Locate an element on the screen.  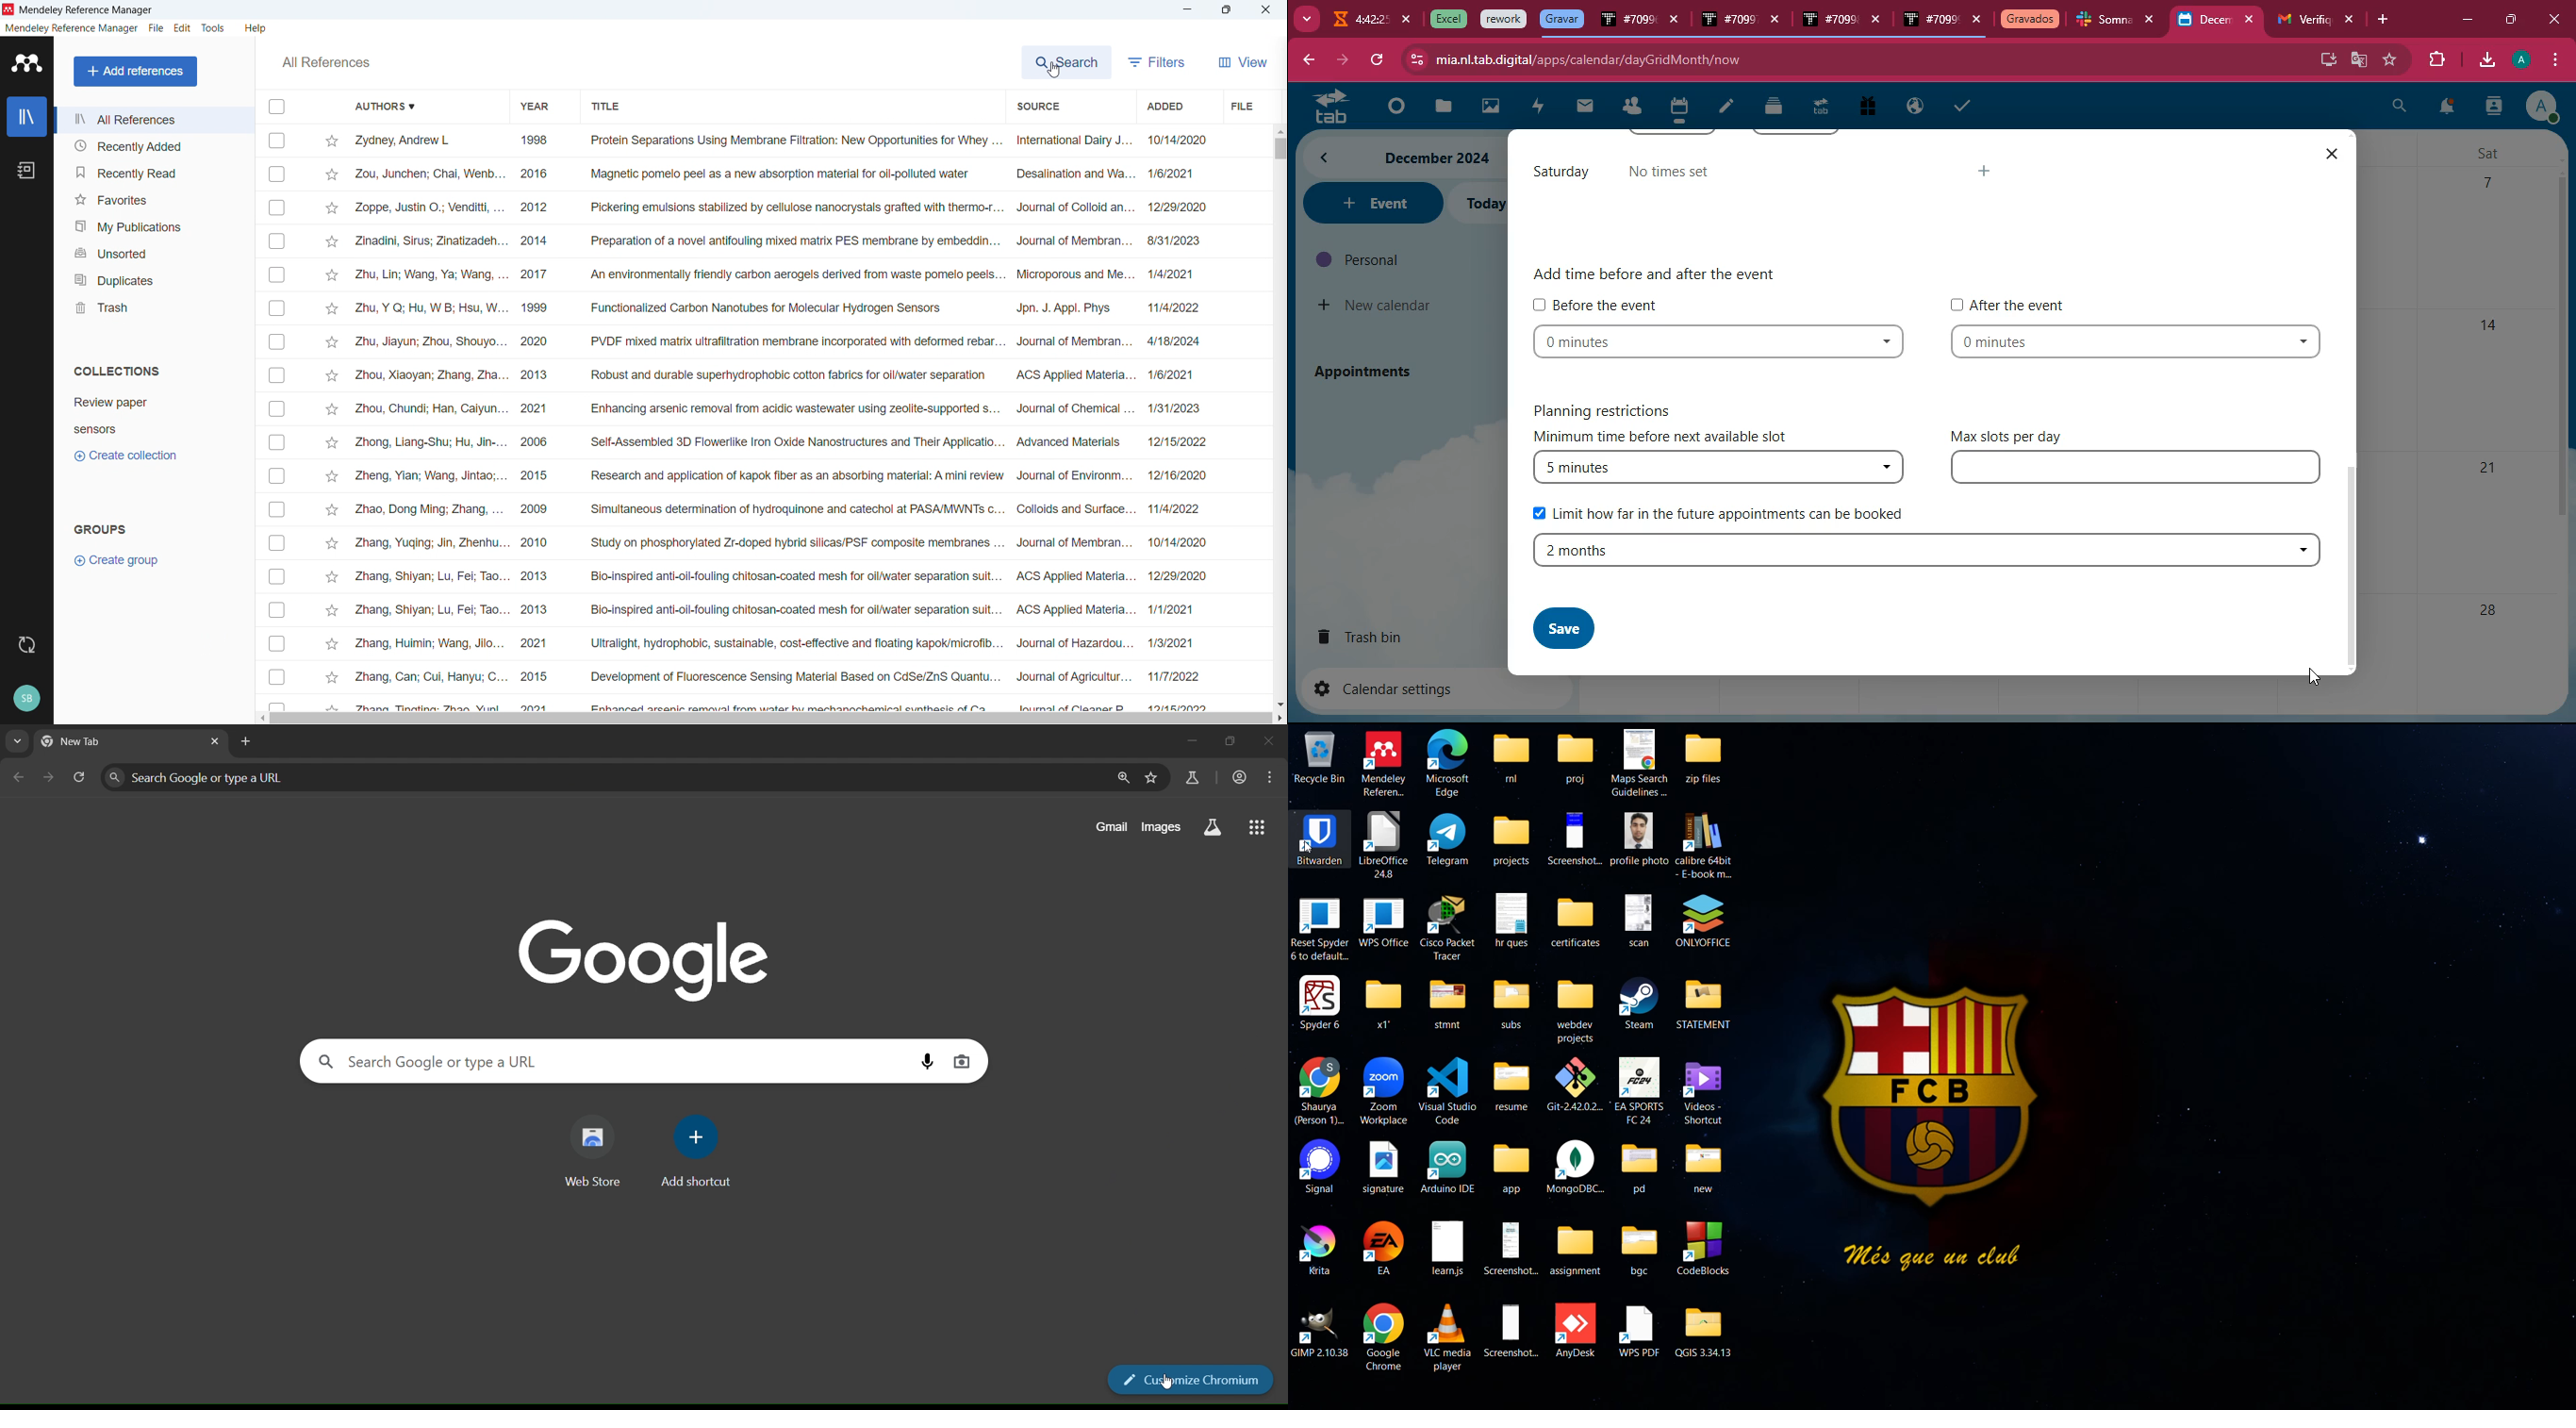
close is located at coordinates (1880, 22).